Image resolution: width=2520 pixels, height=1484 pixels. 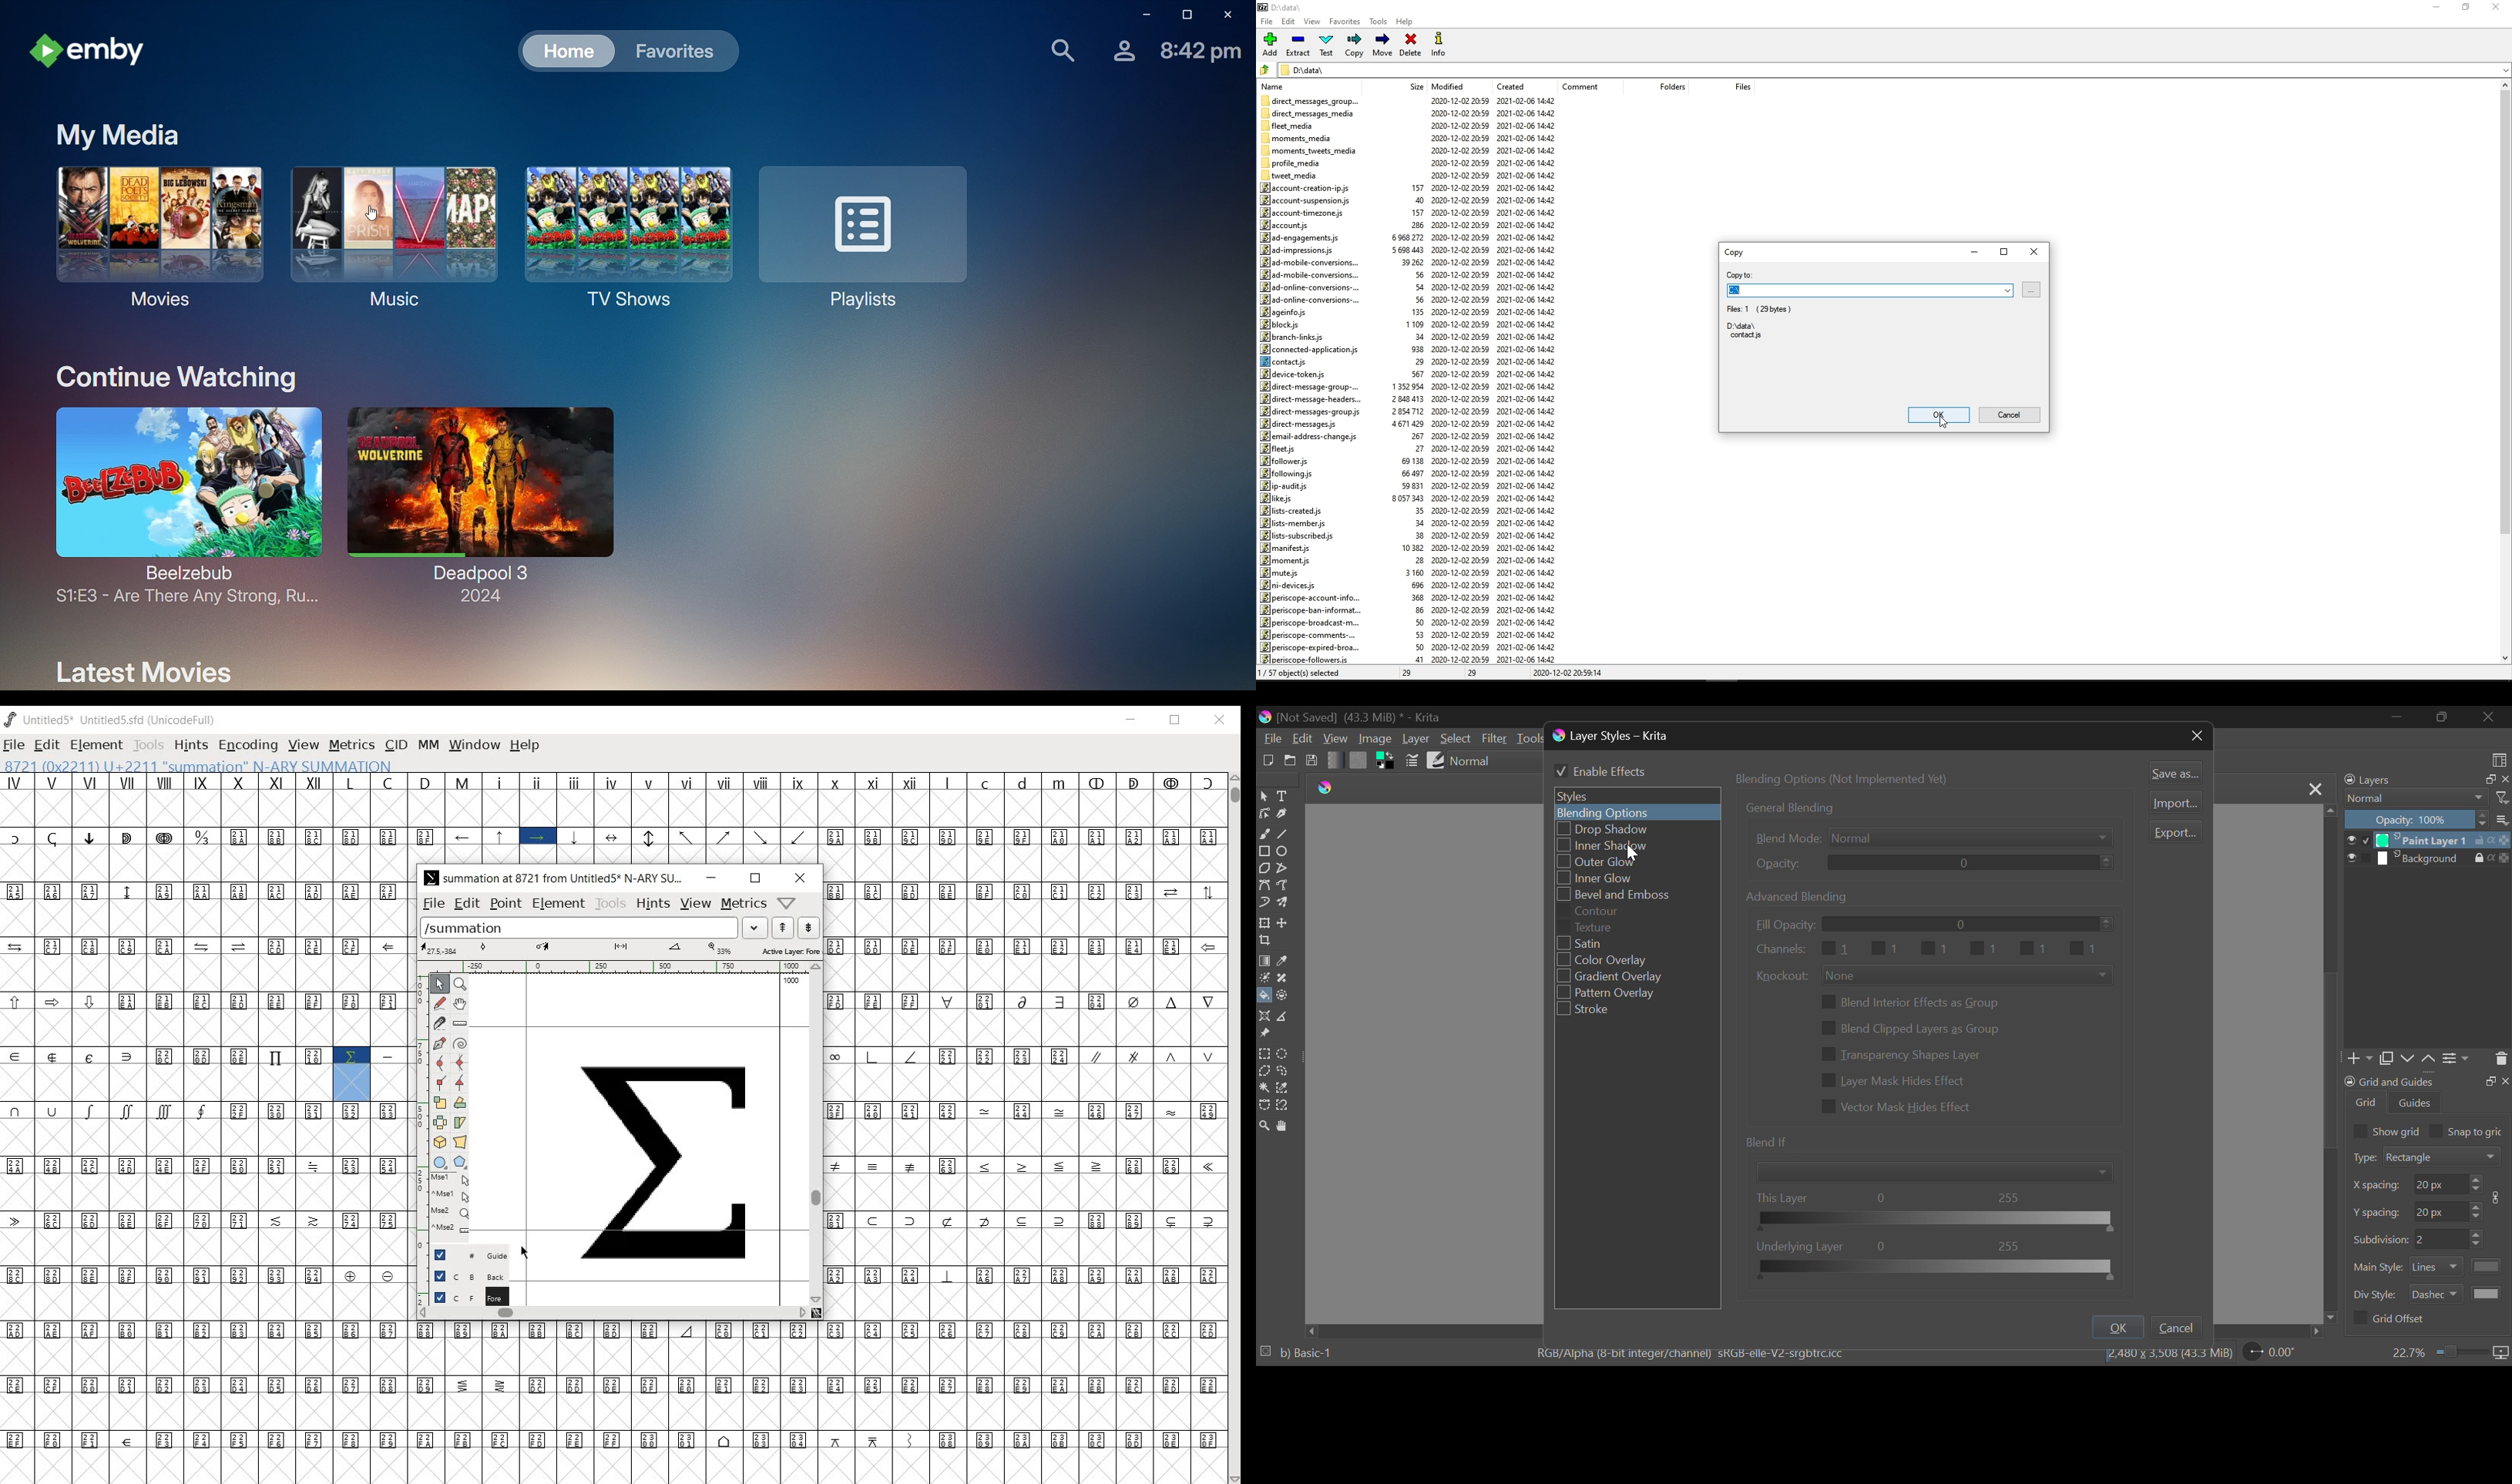 What do you see at coordinates (1265, 1016) in the screenshot?
I see `Assistant Tool` at bounding box center [1265, 1016].